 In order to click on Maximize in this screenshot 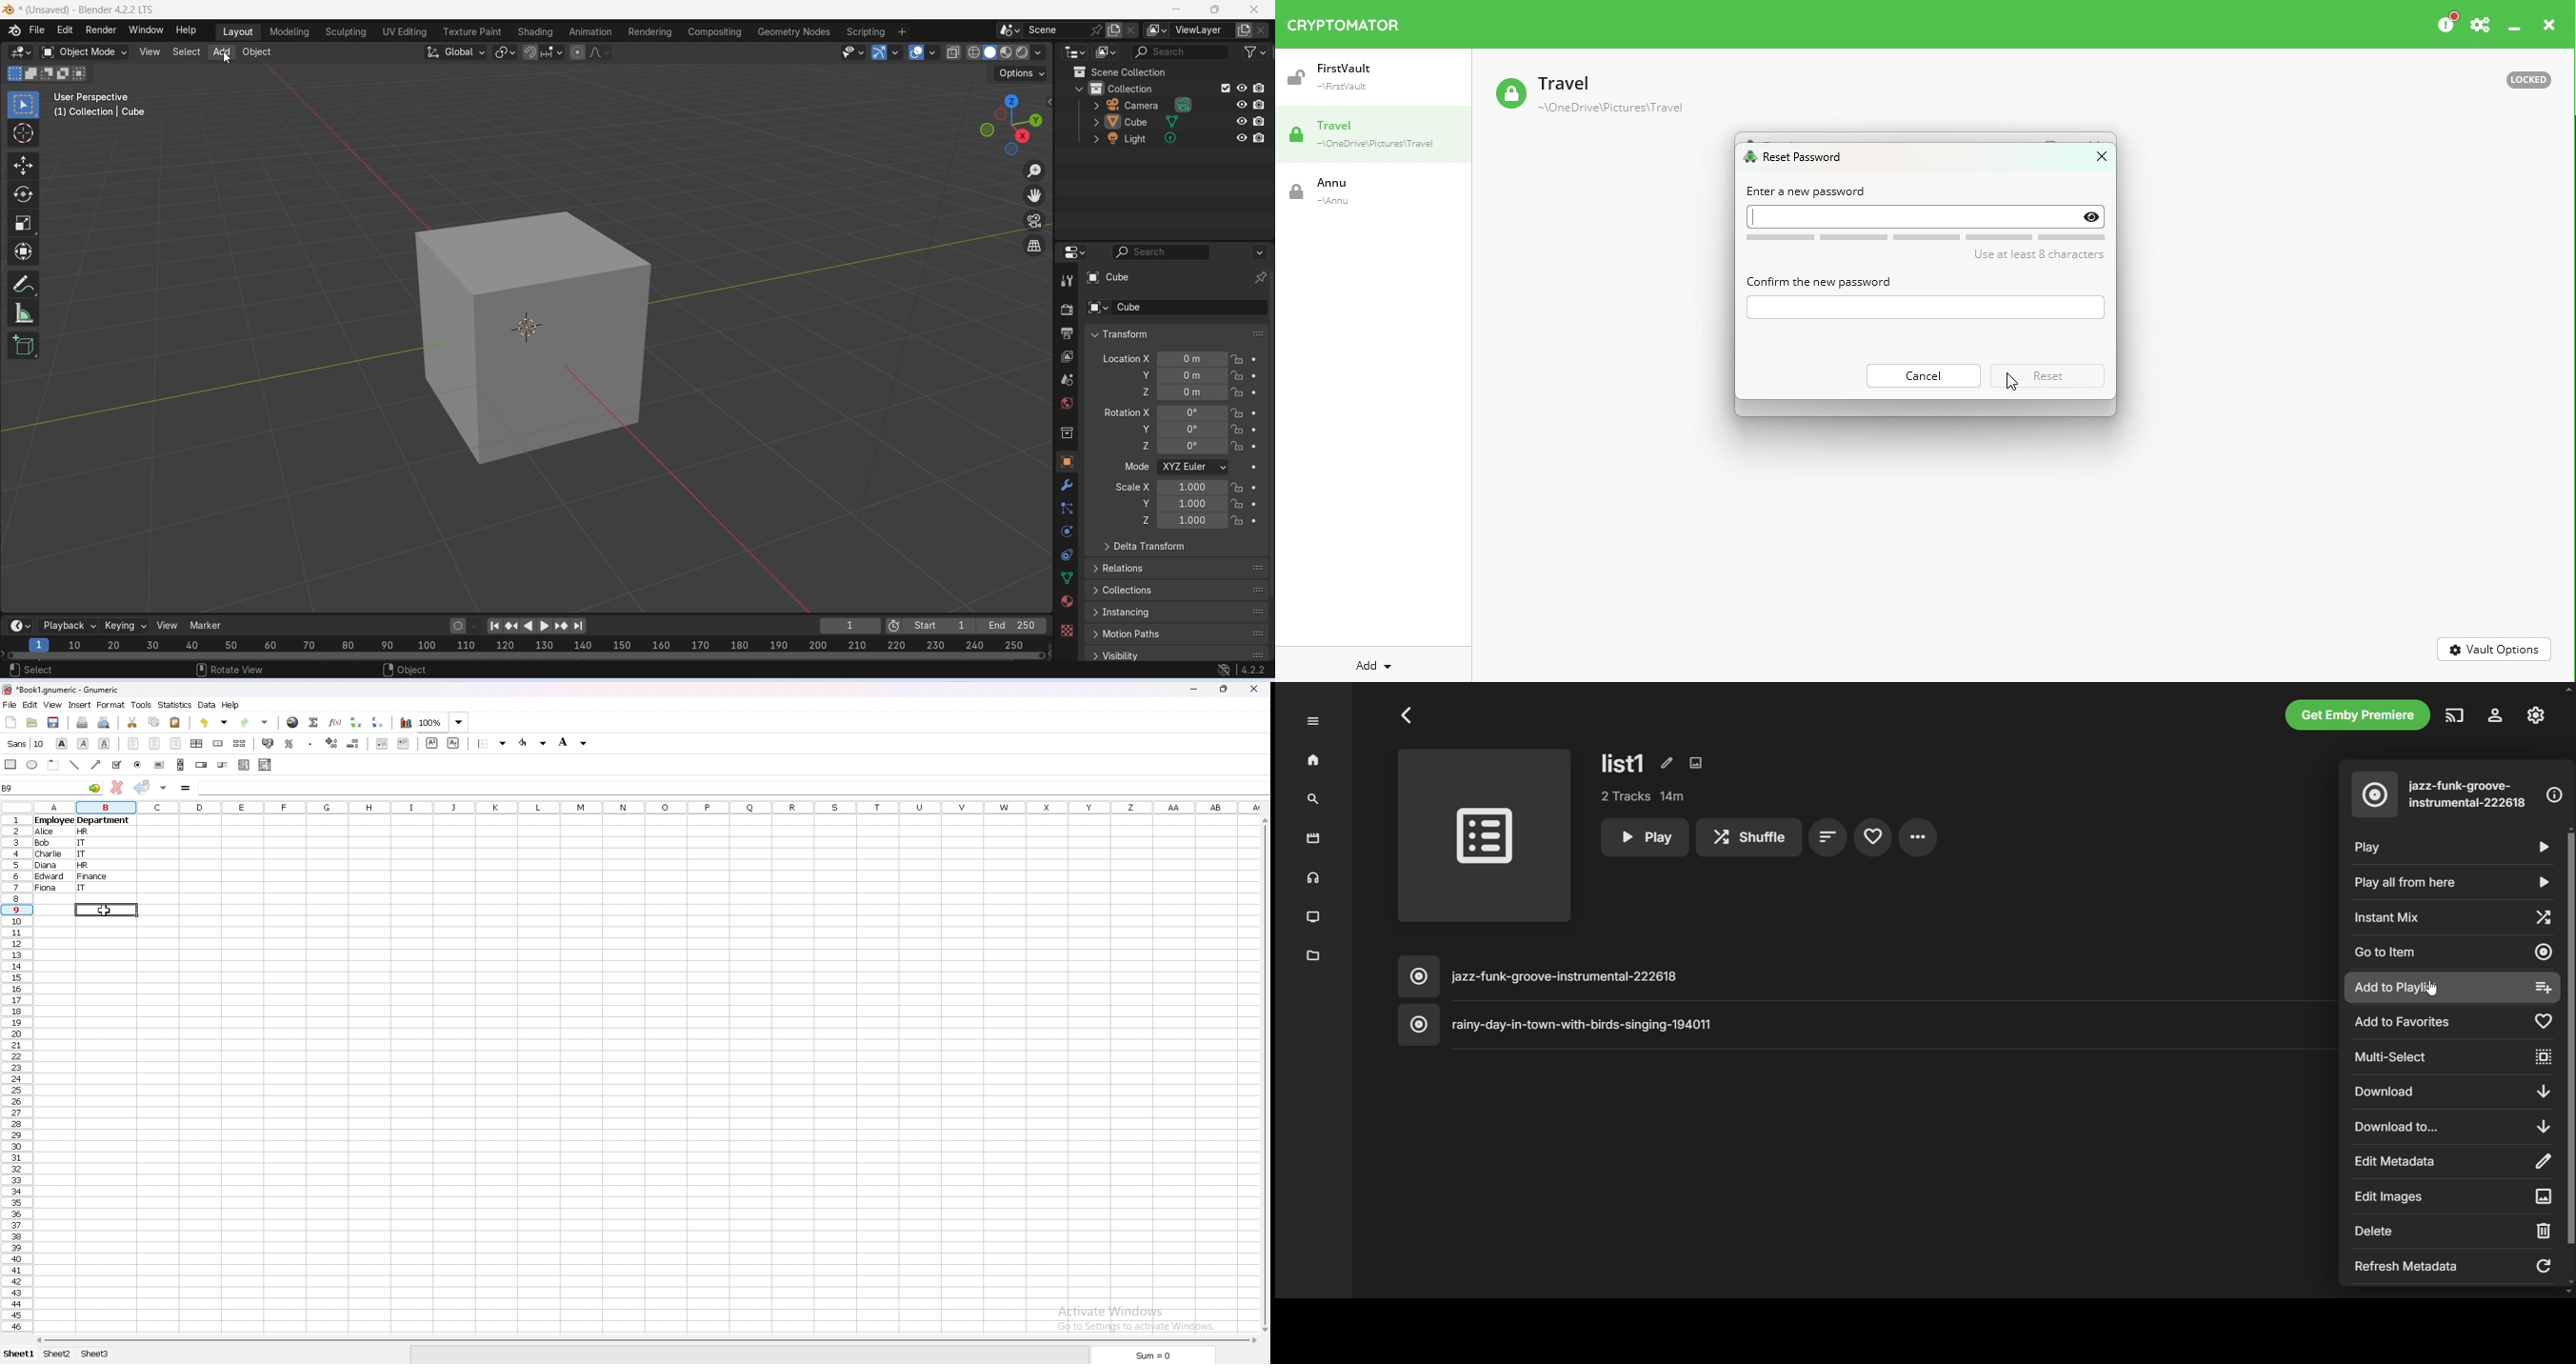, I will do `click(1214, 9)`.